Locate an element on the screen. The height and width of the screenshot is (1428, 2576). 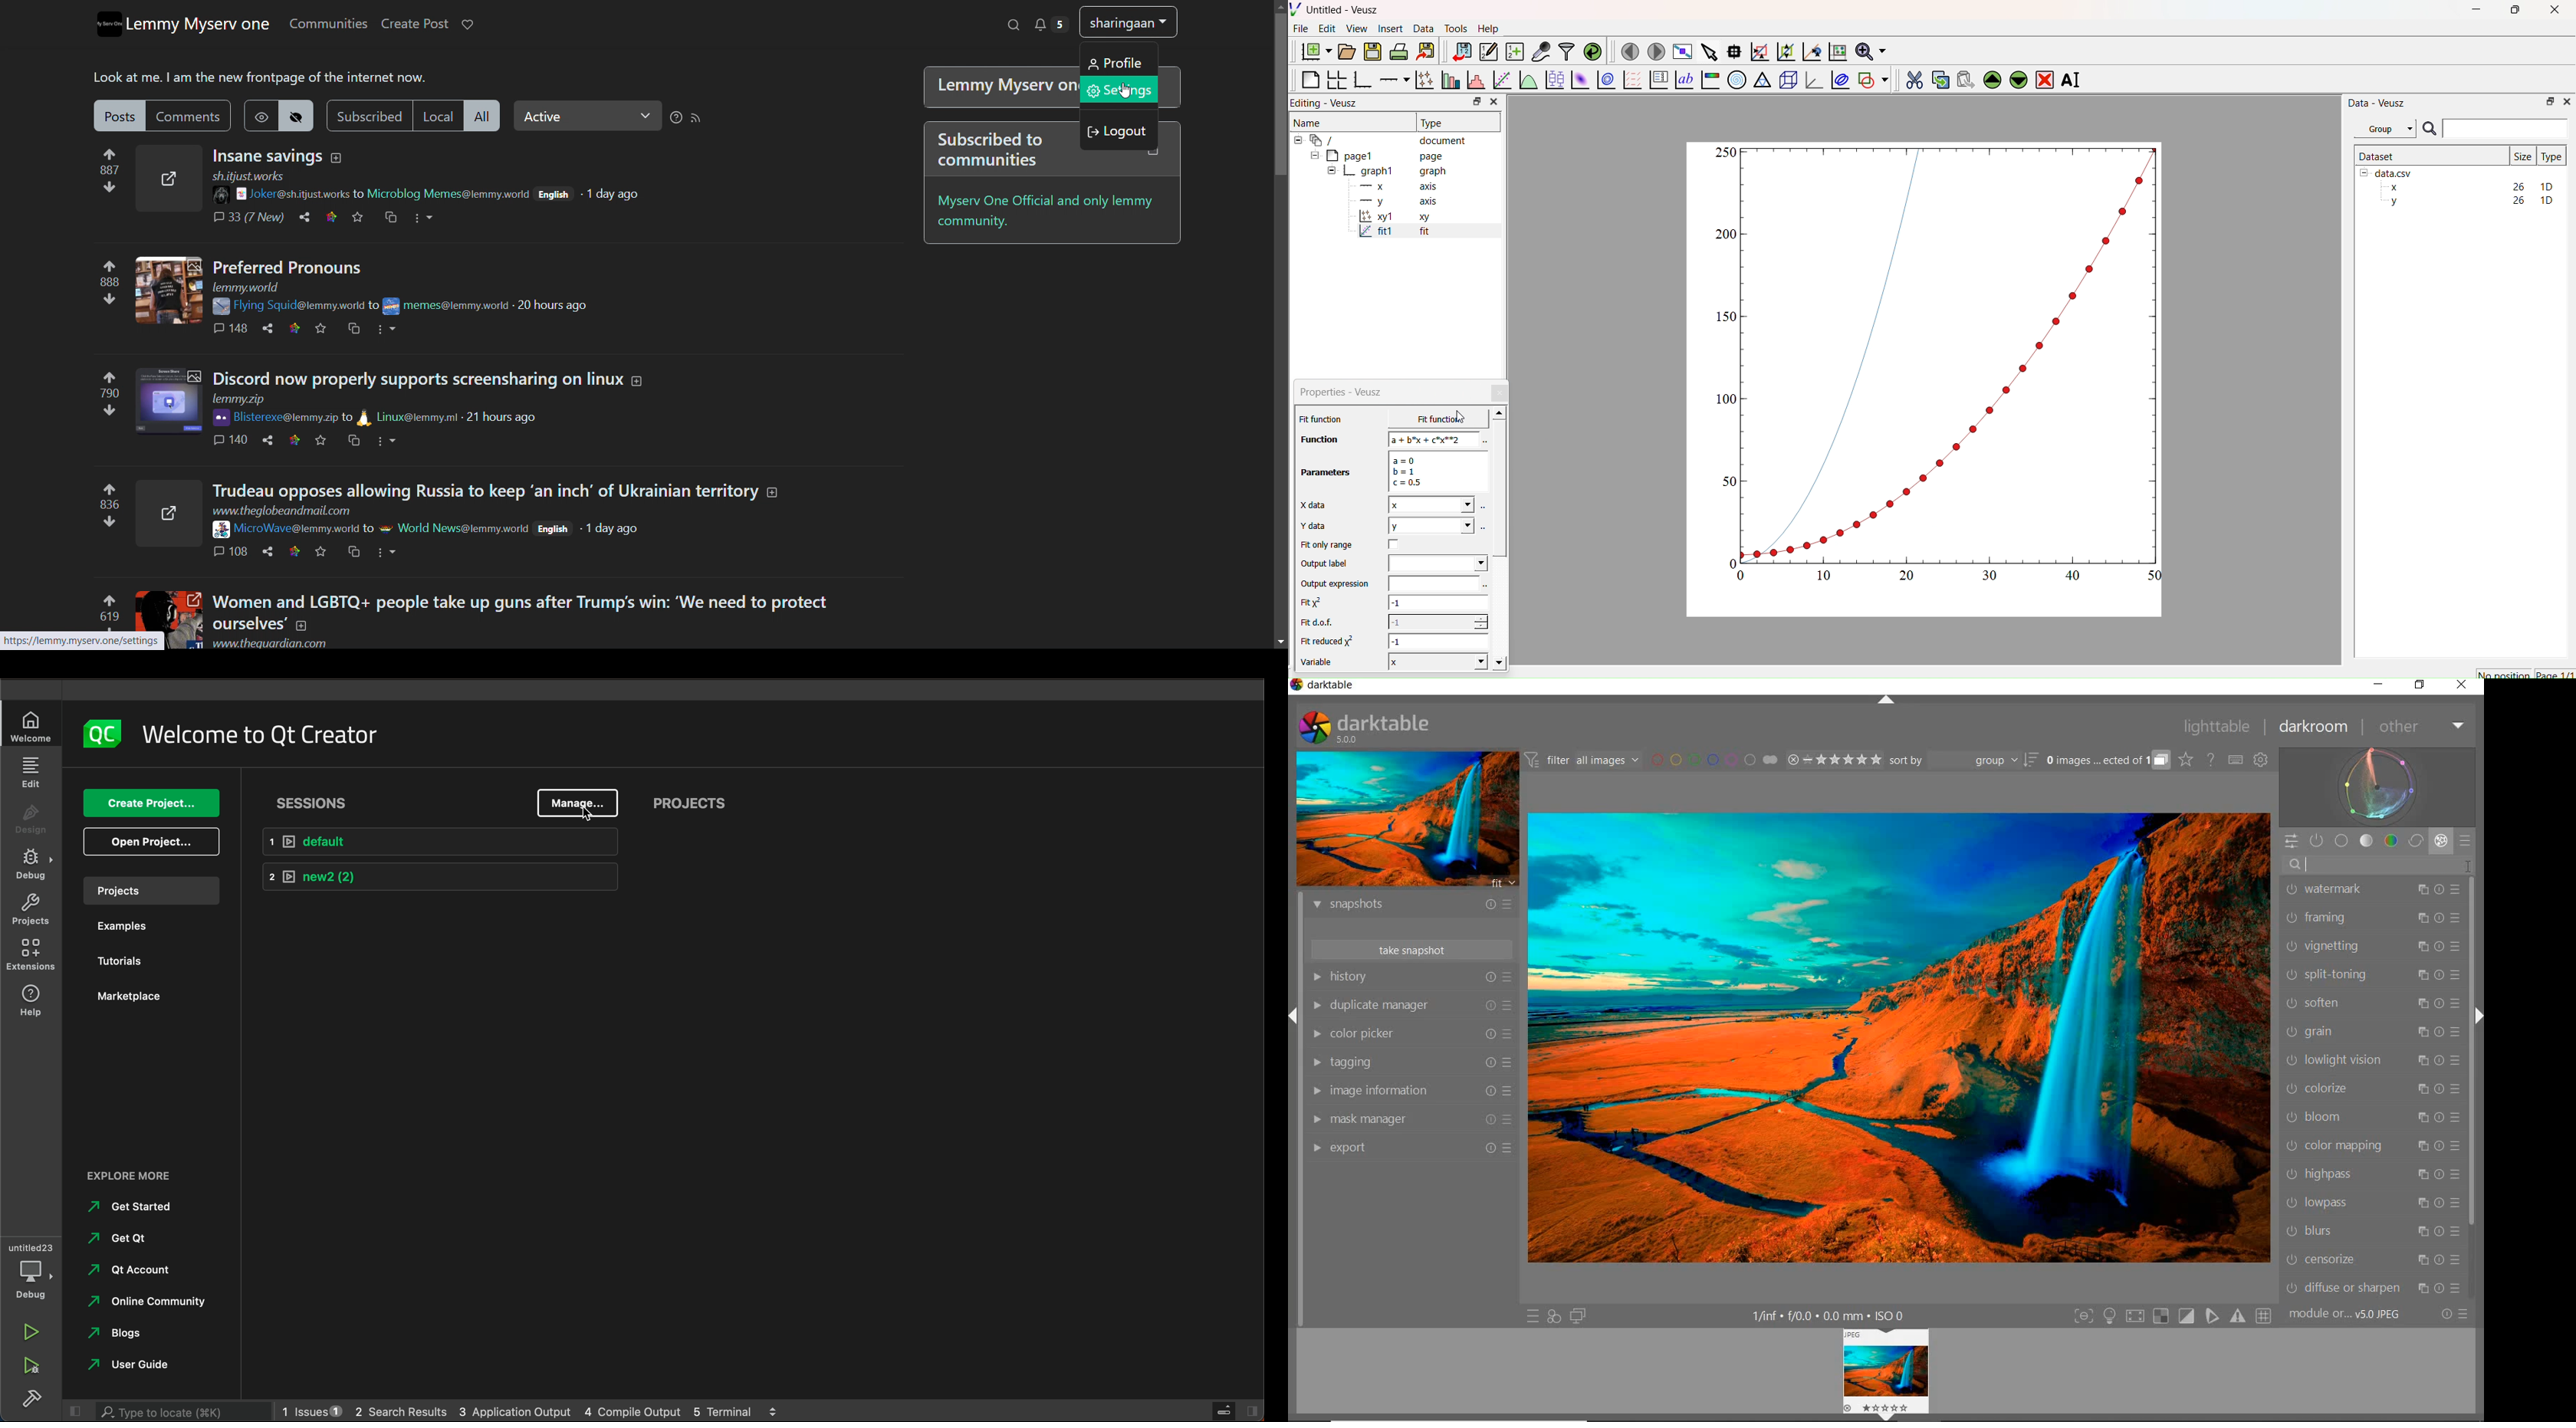
user guide is located at coordinates (130, 1364).